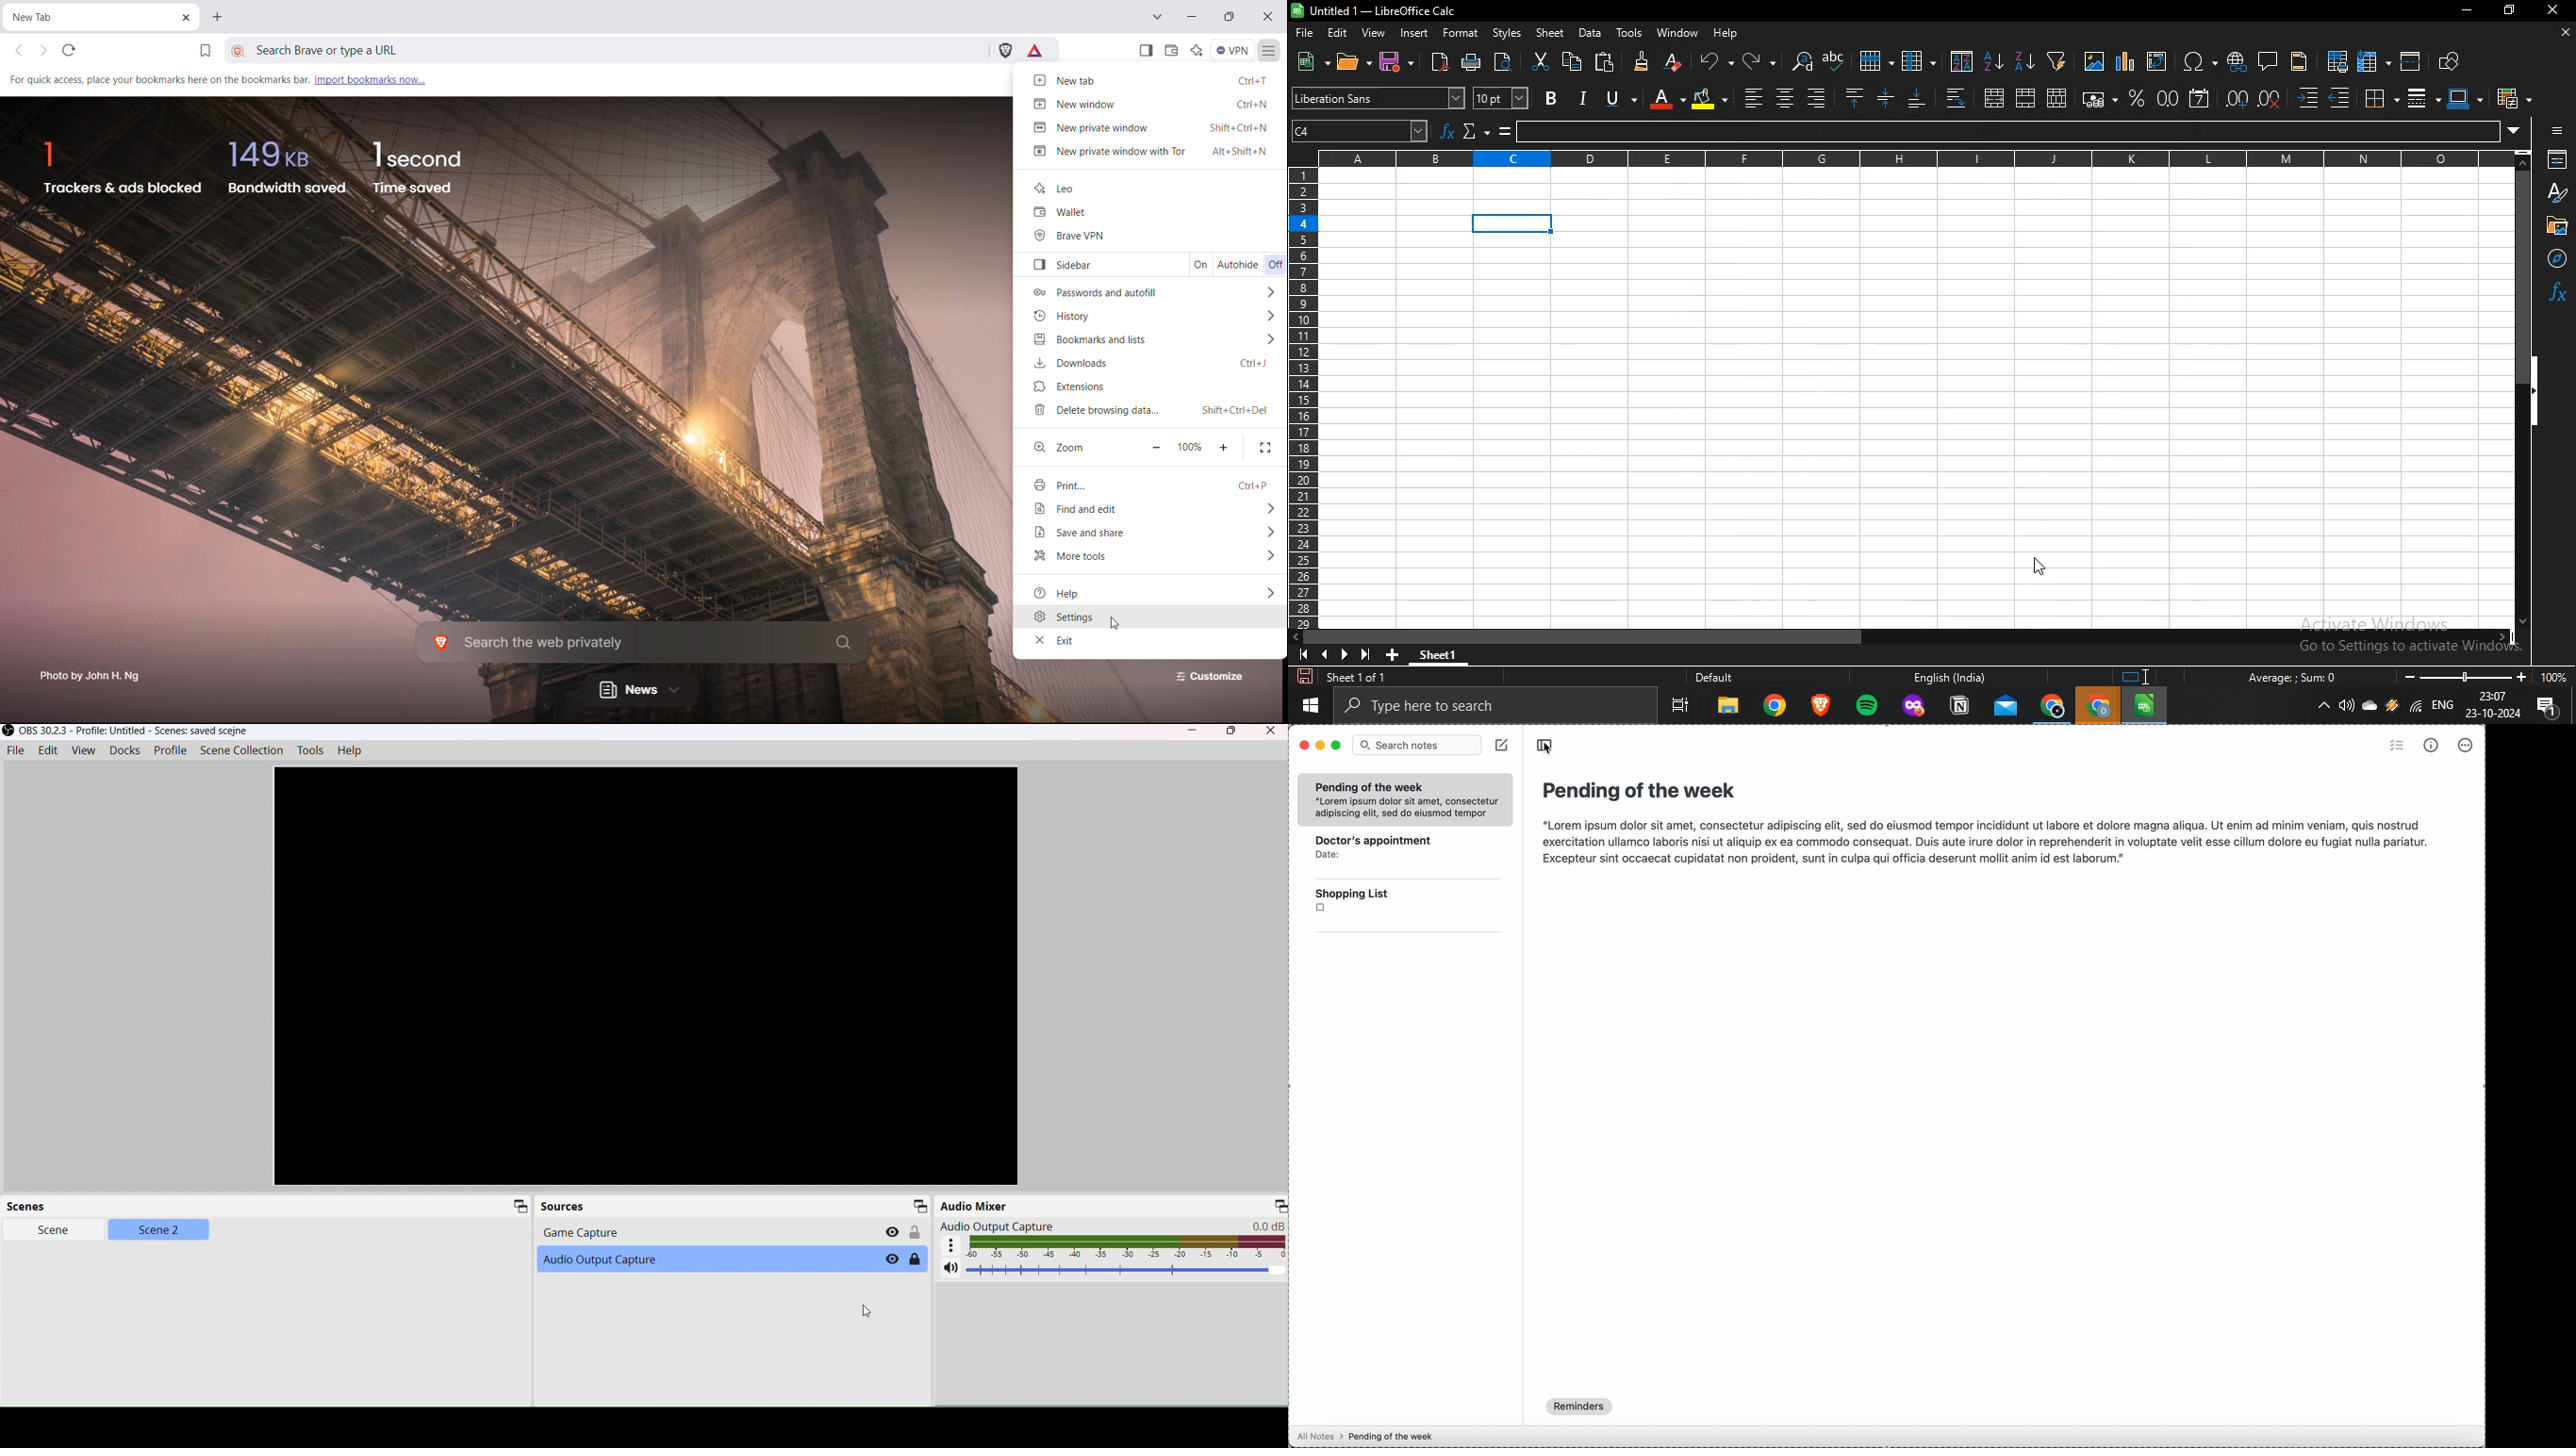 The width and height of the screenshot is (2576, 1456). Describe the element at coordinates (2557, 291) in the screenshot. I see `function` at that location.